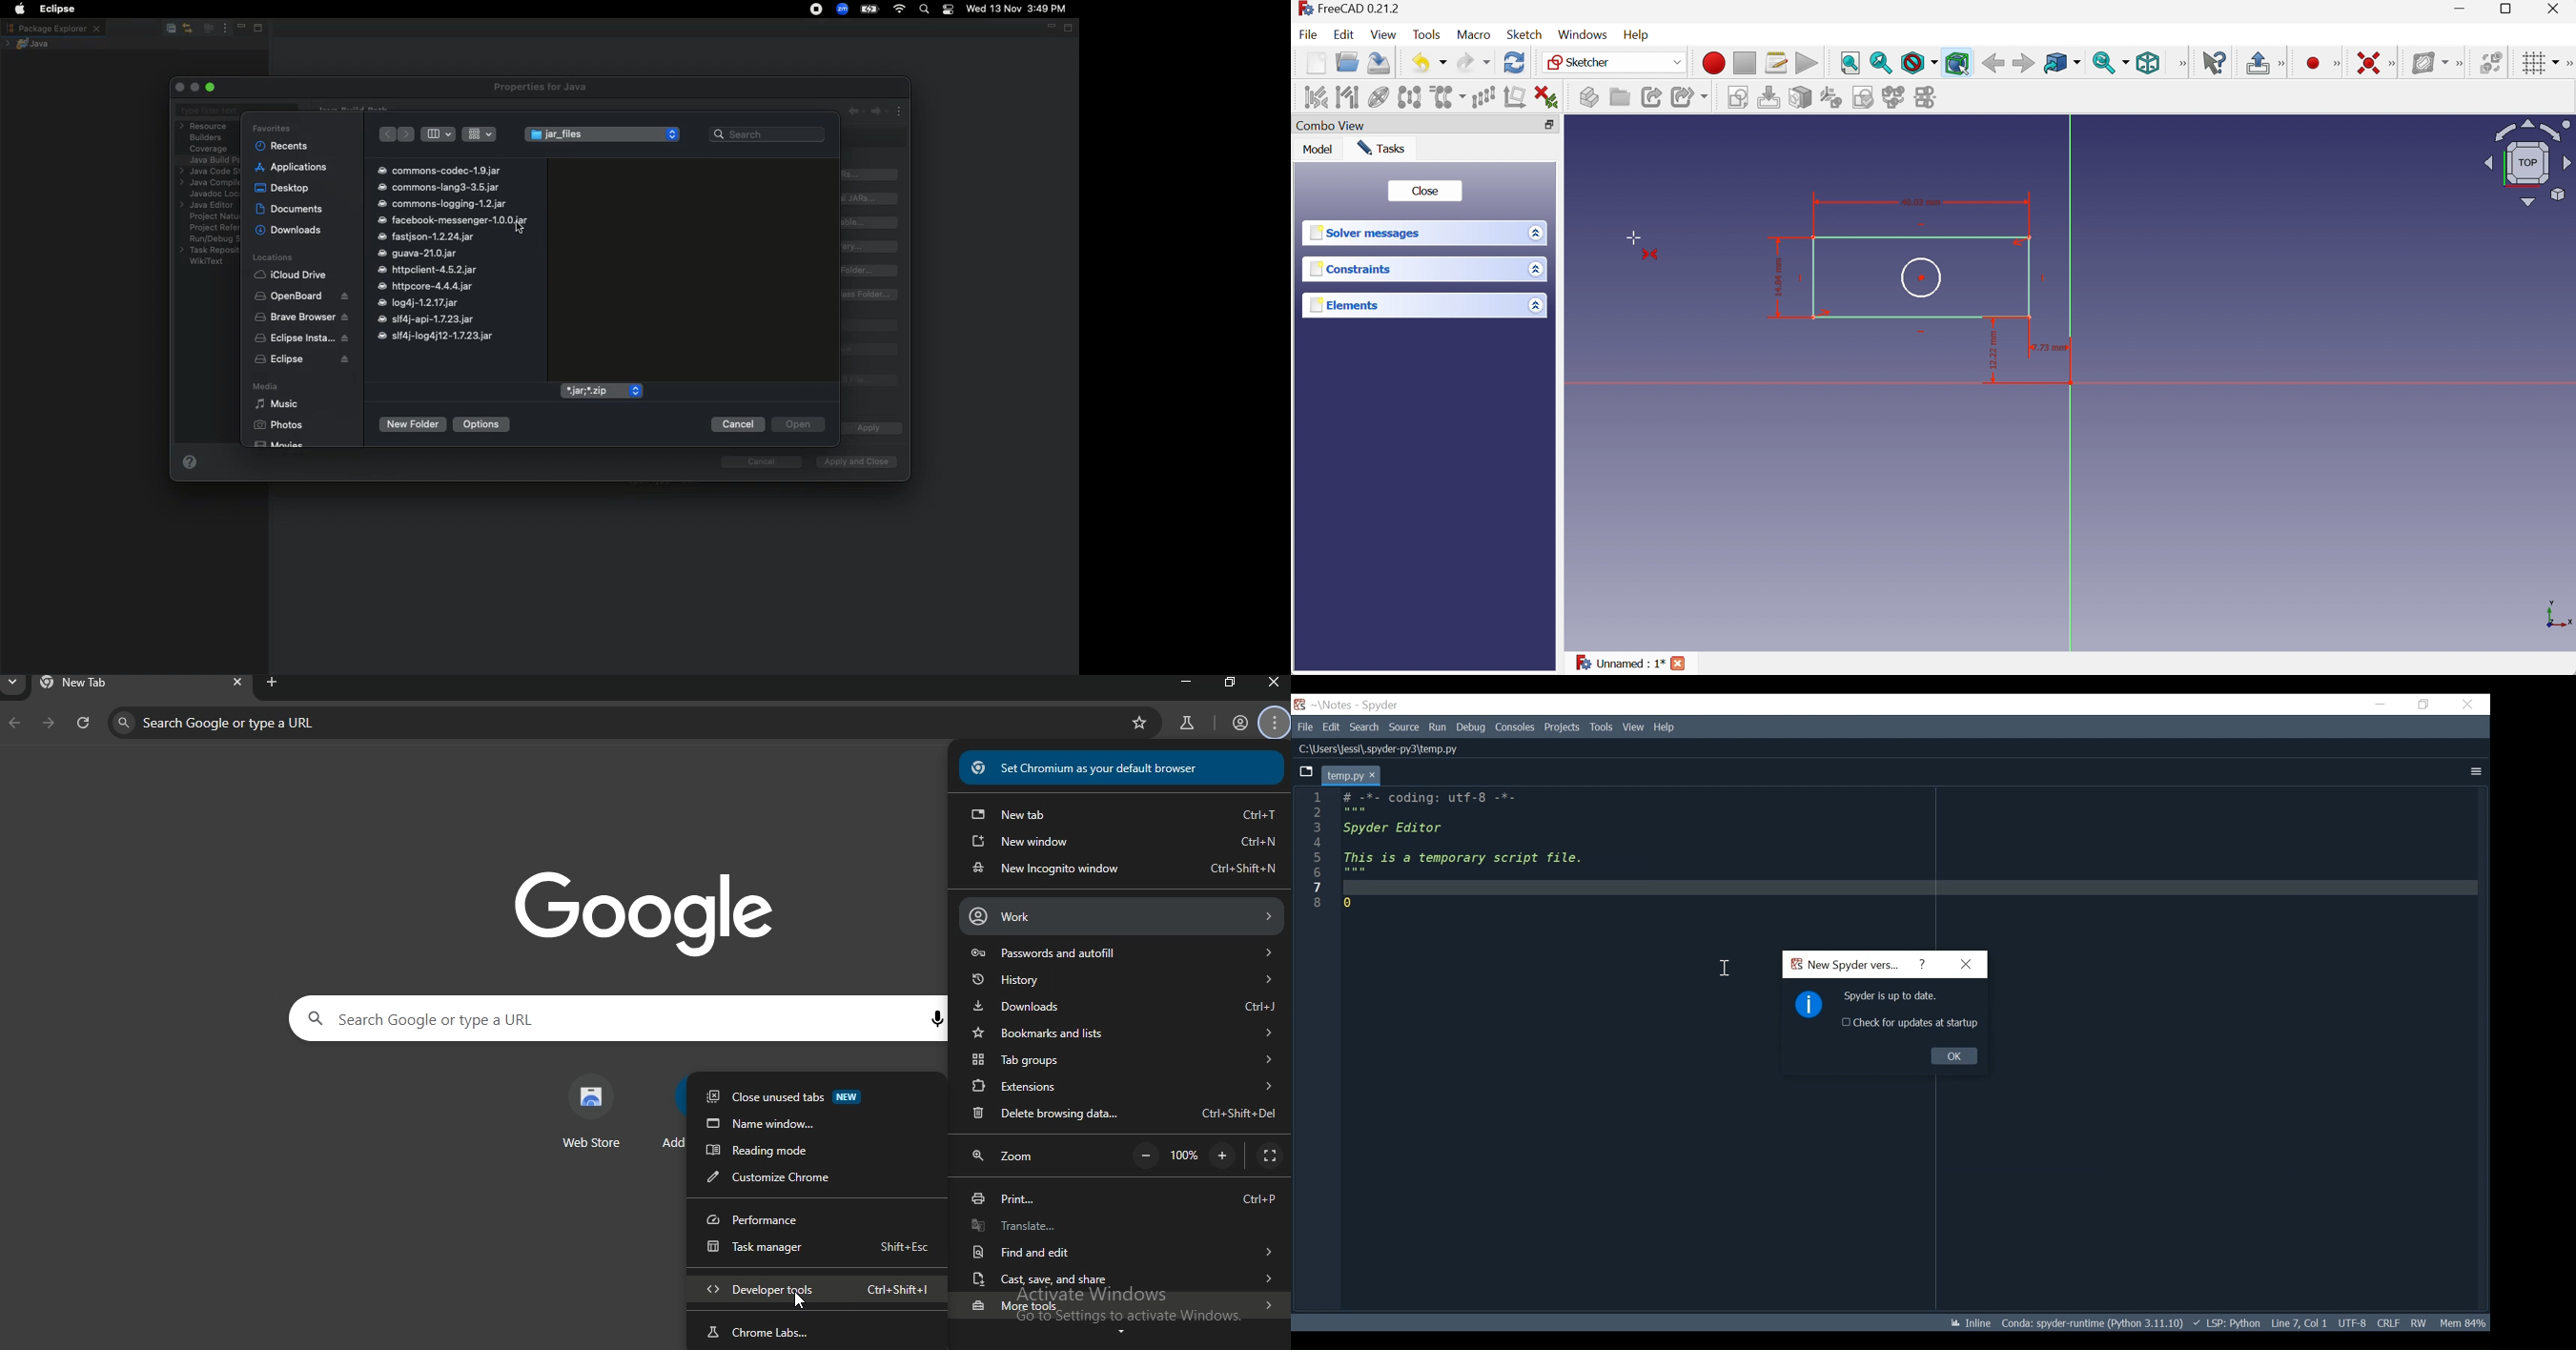 This screenshot has height=1372, width=2576. I want to click on UTF: 8, so click(2353, 1322).